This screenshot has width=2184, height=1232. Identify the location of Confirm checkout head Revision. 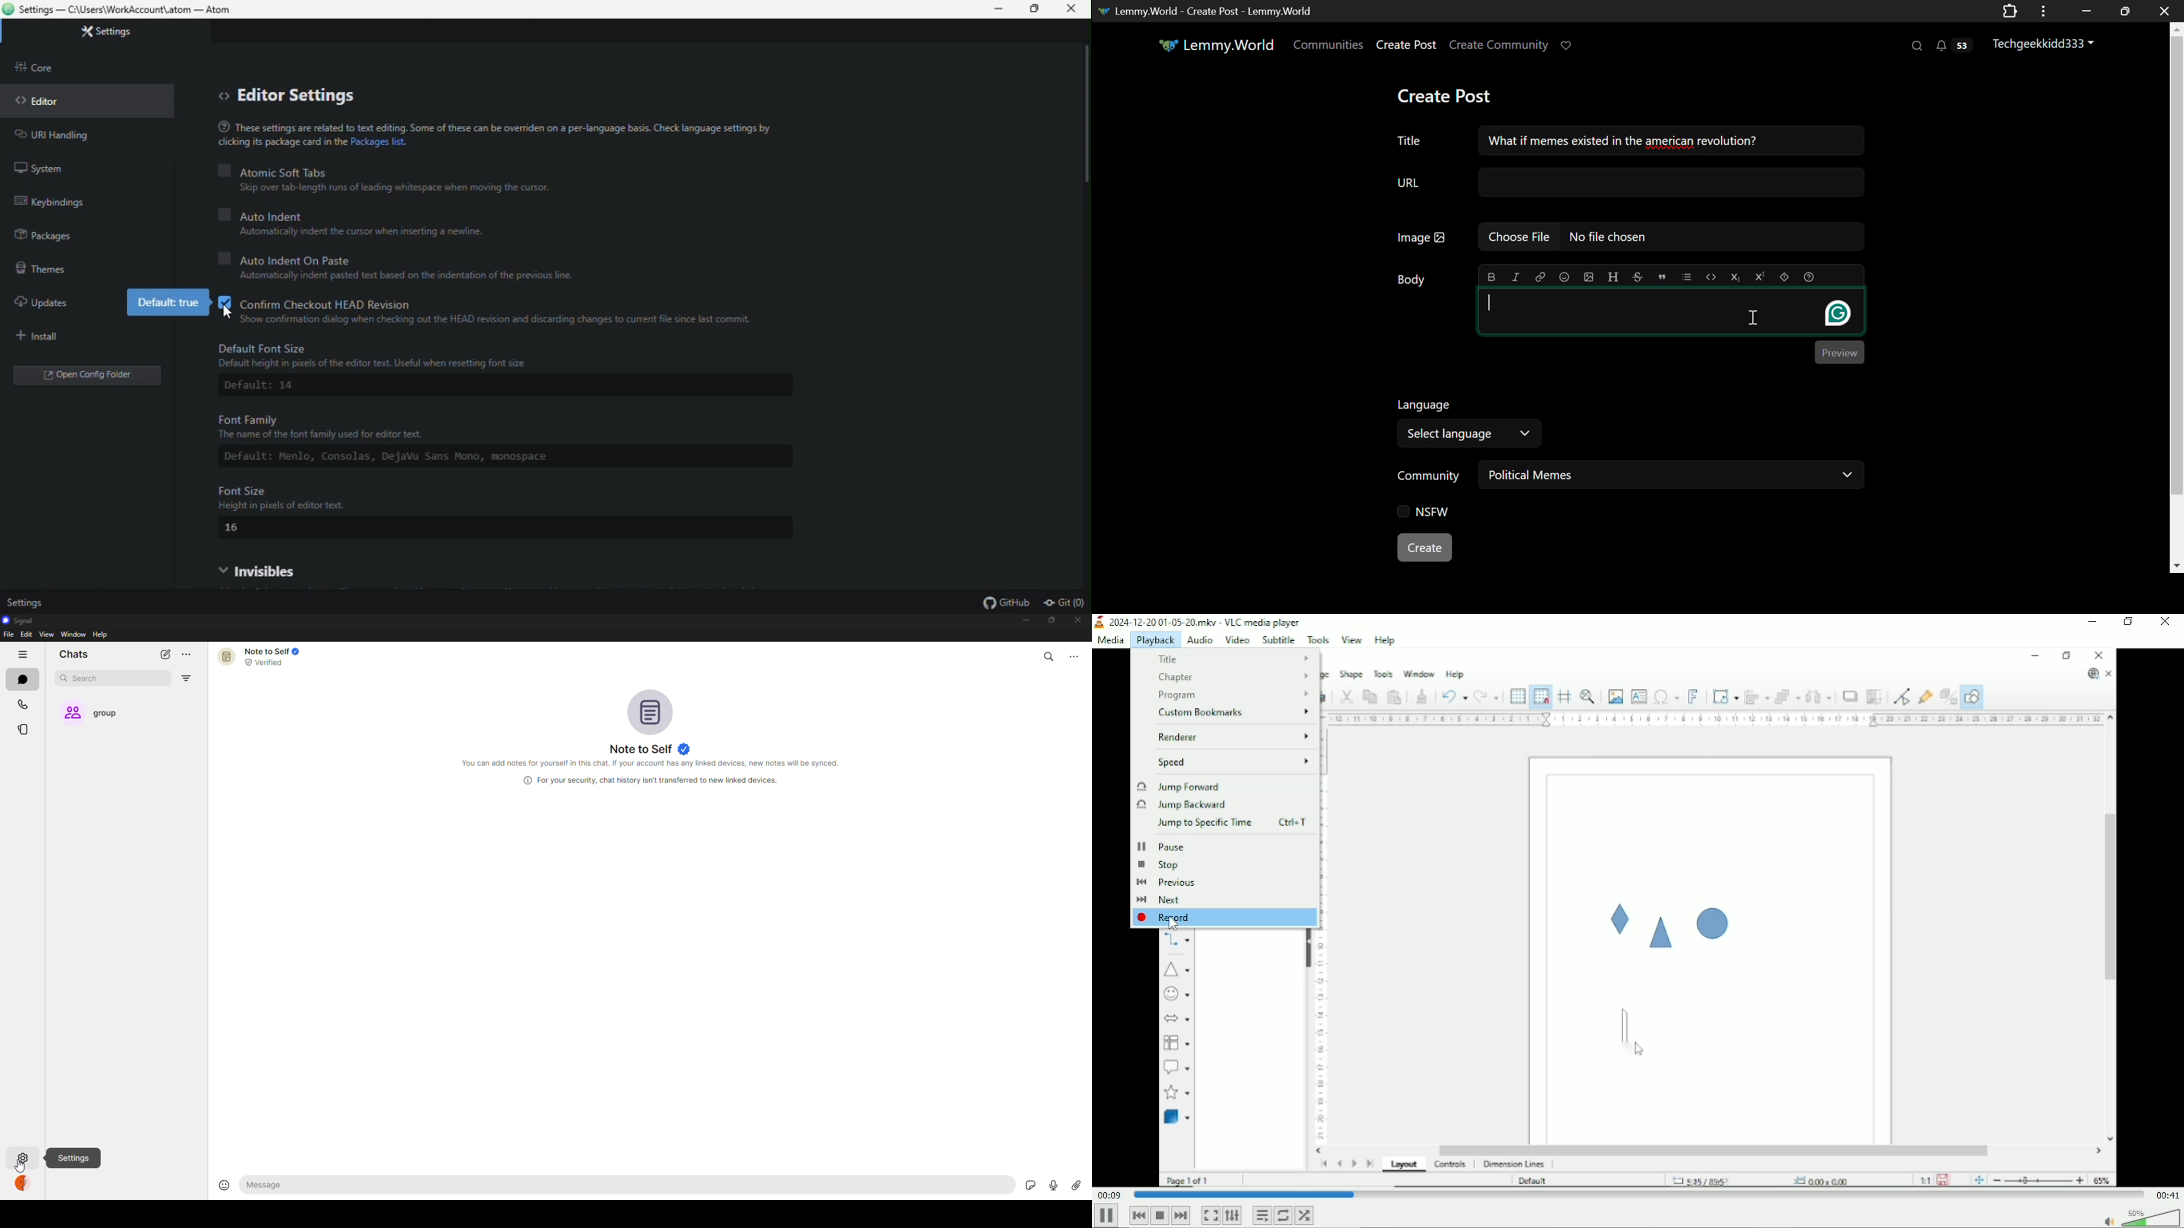
(485, 301).